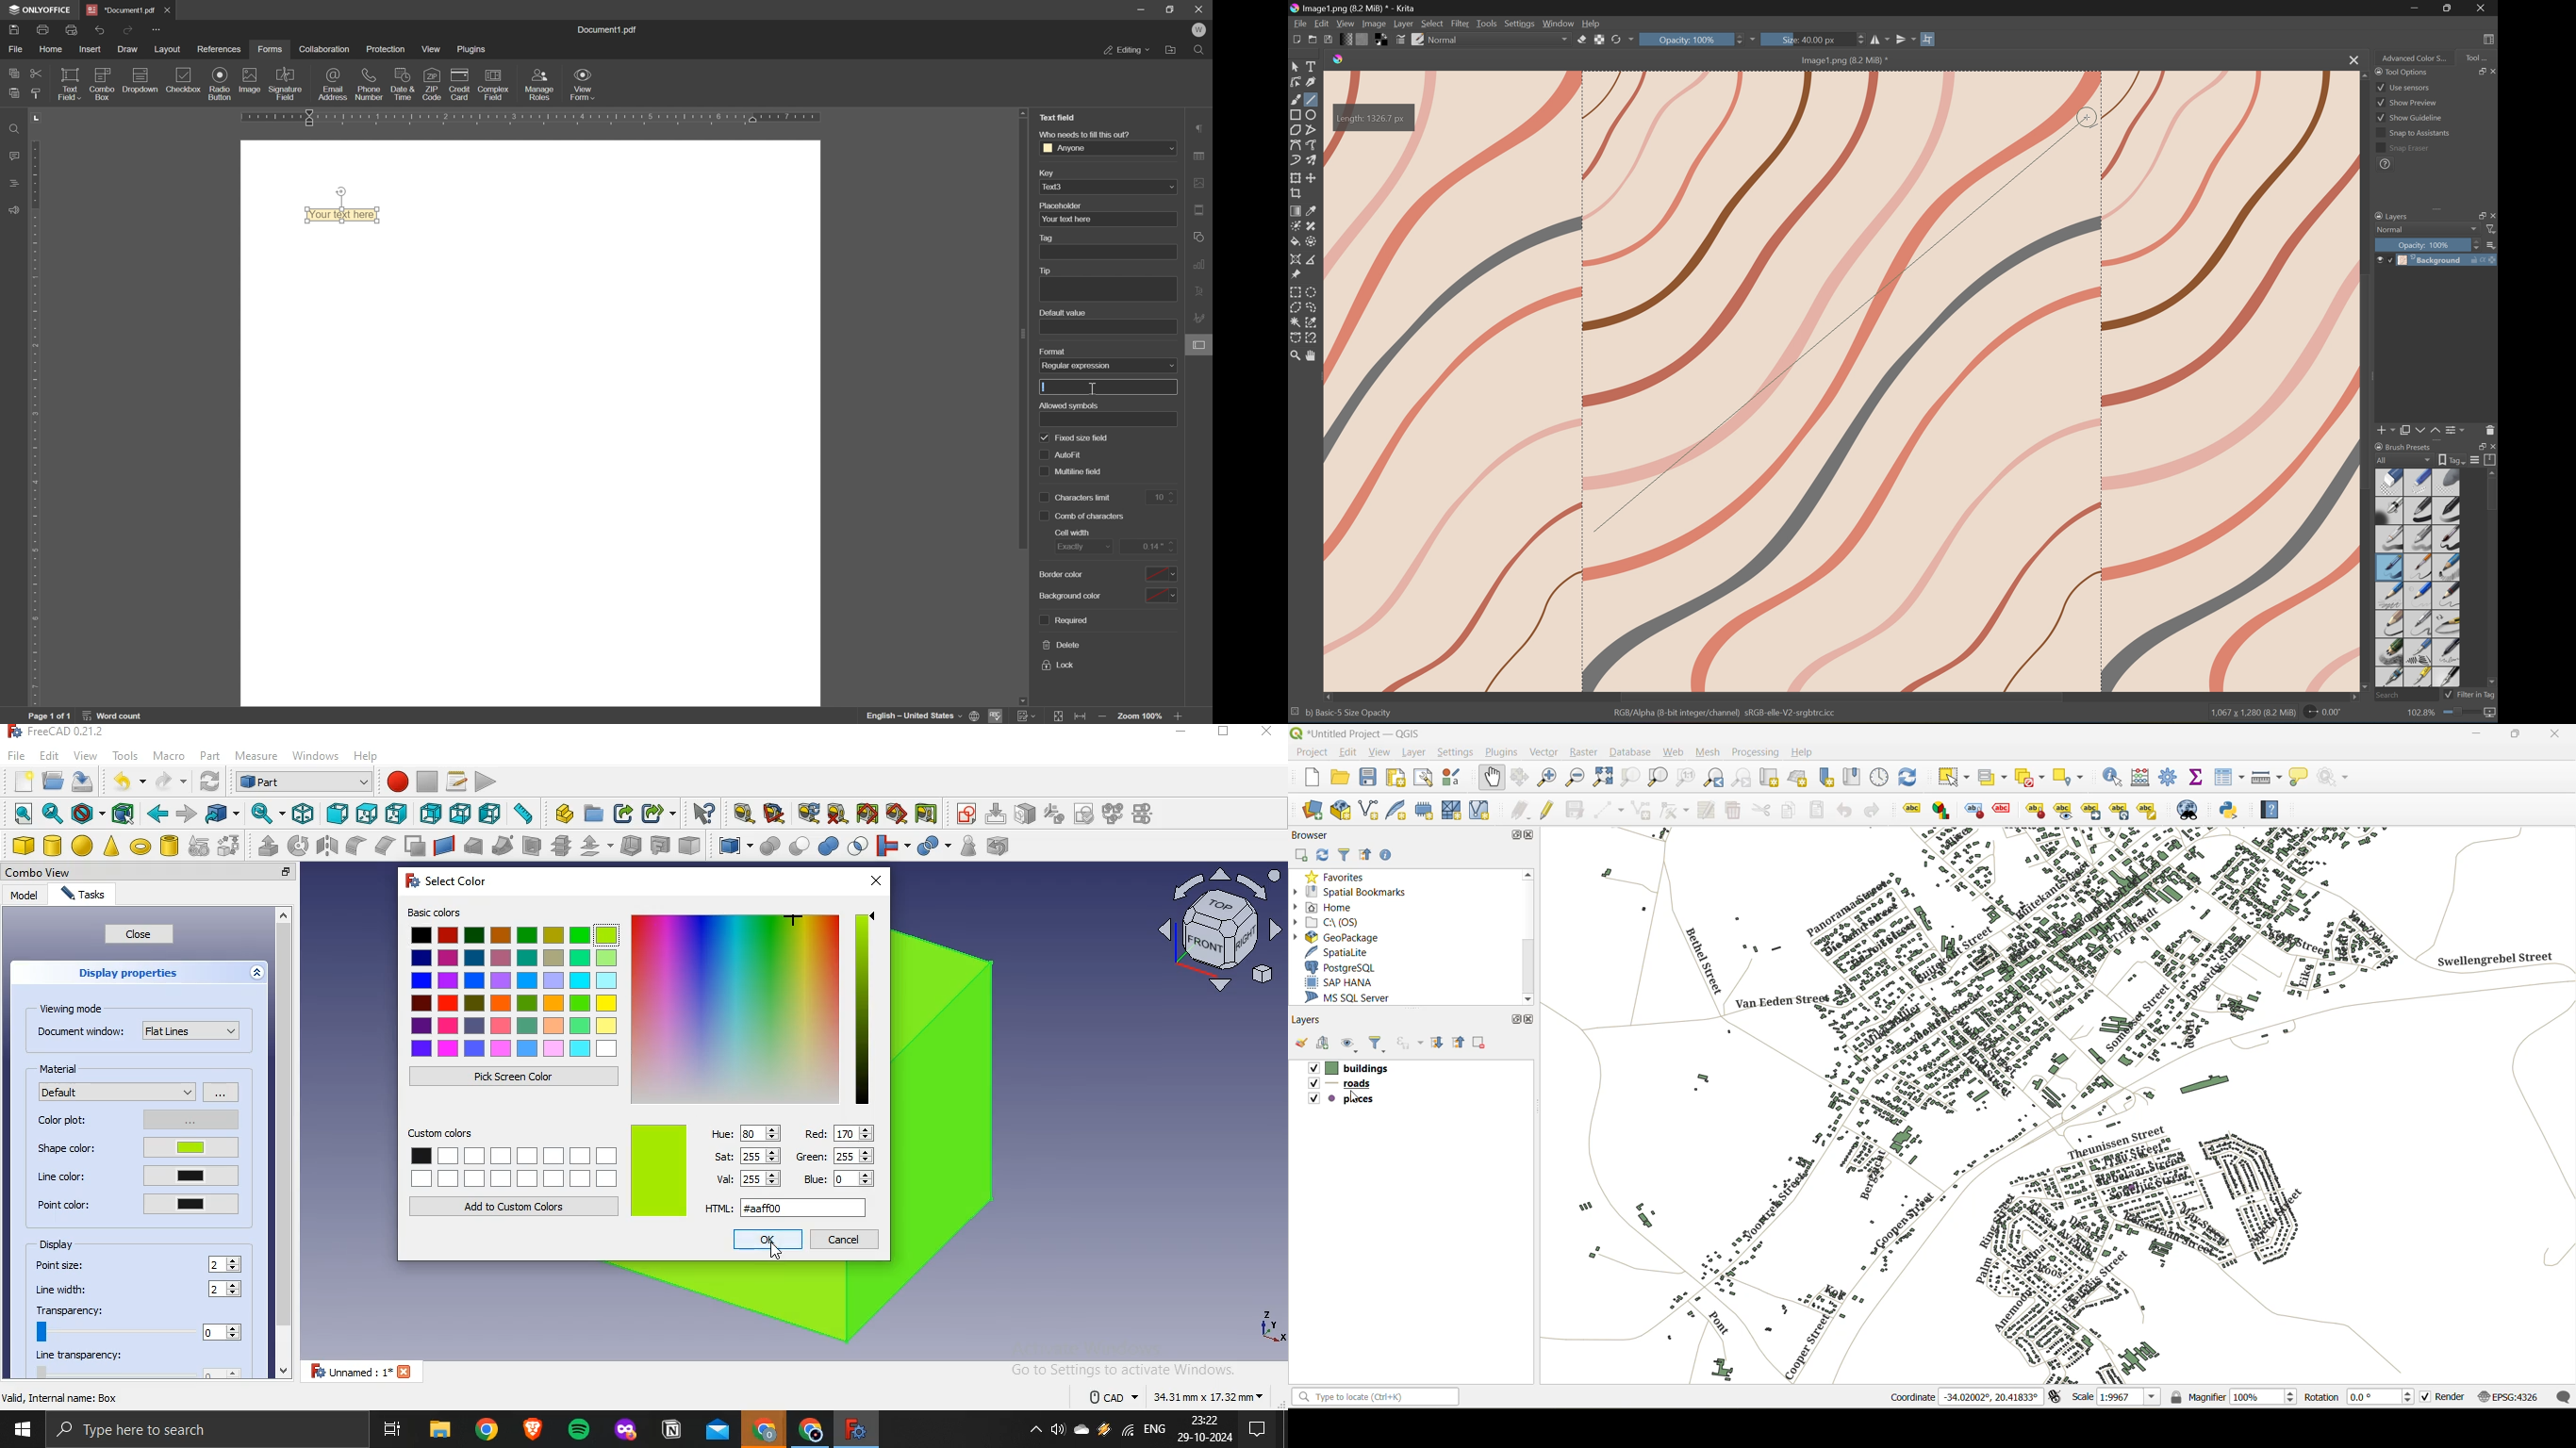 Image resolution: width=2576 pixels, height=1456 pixels. Describe the element at coordinates (1201, 318) in the screenshot. I see `signature settings` at that location.